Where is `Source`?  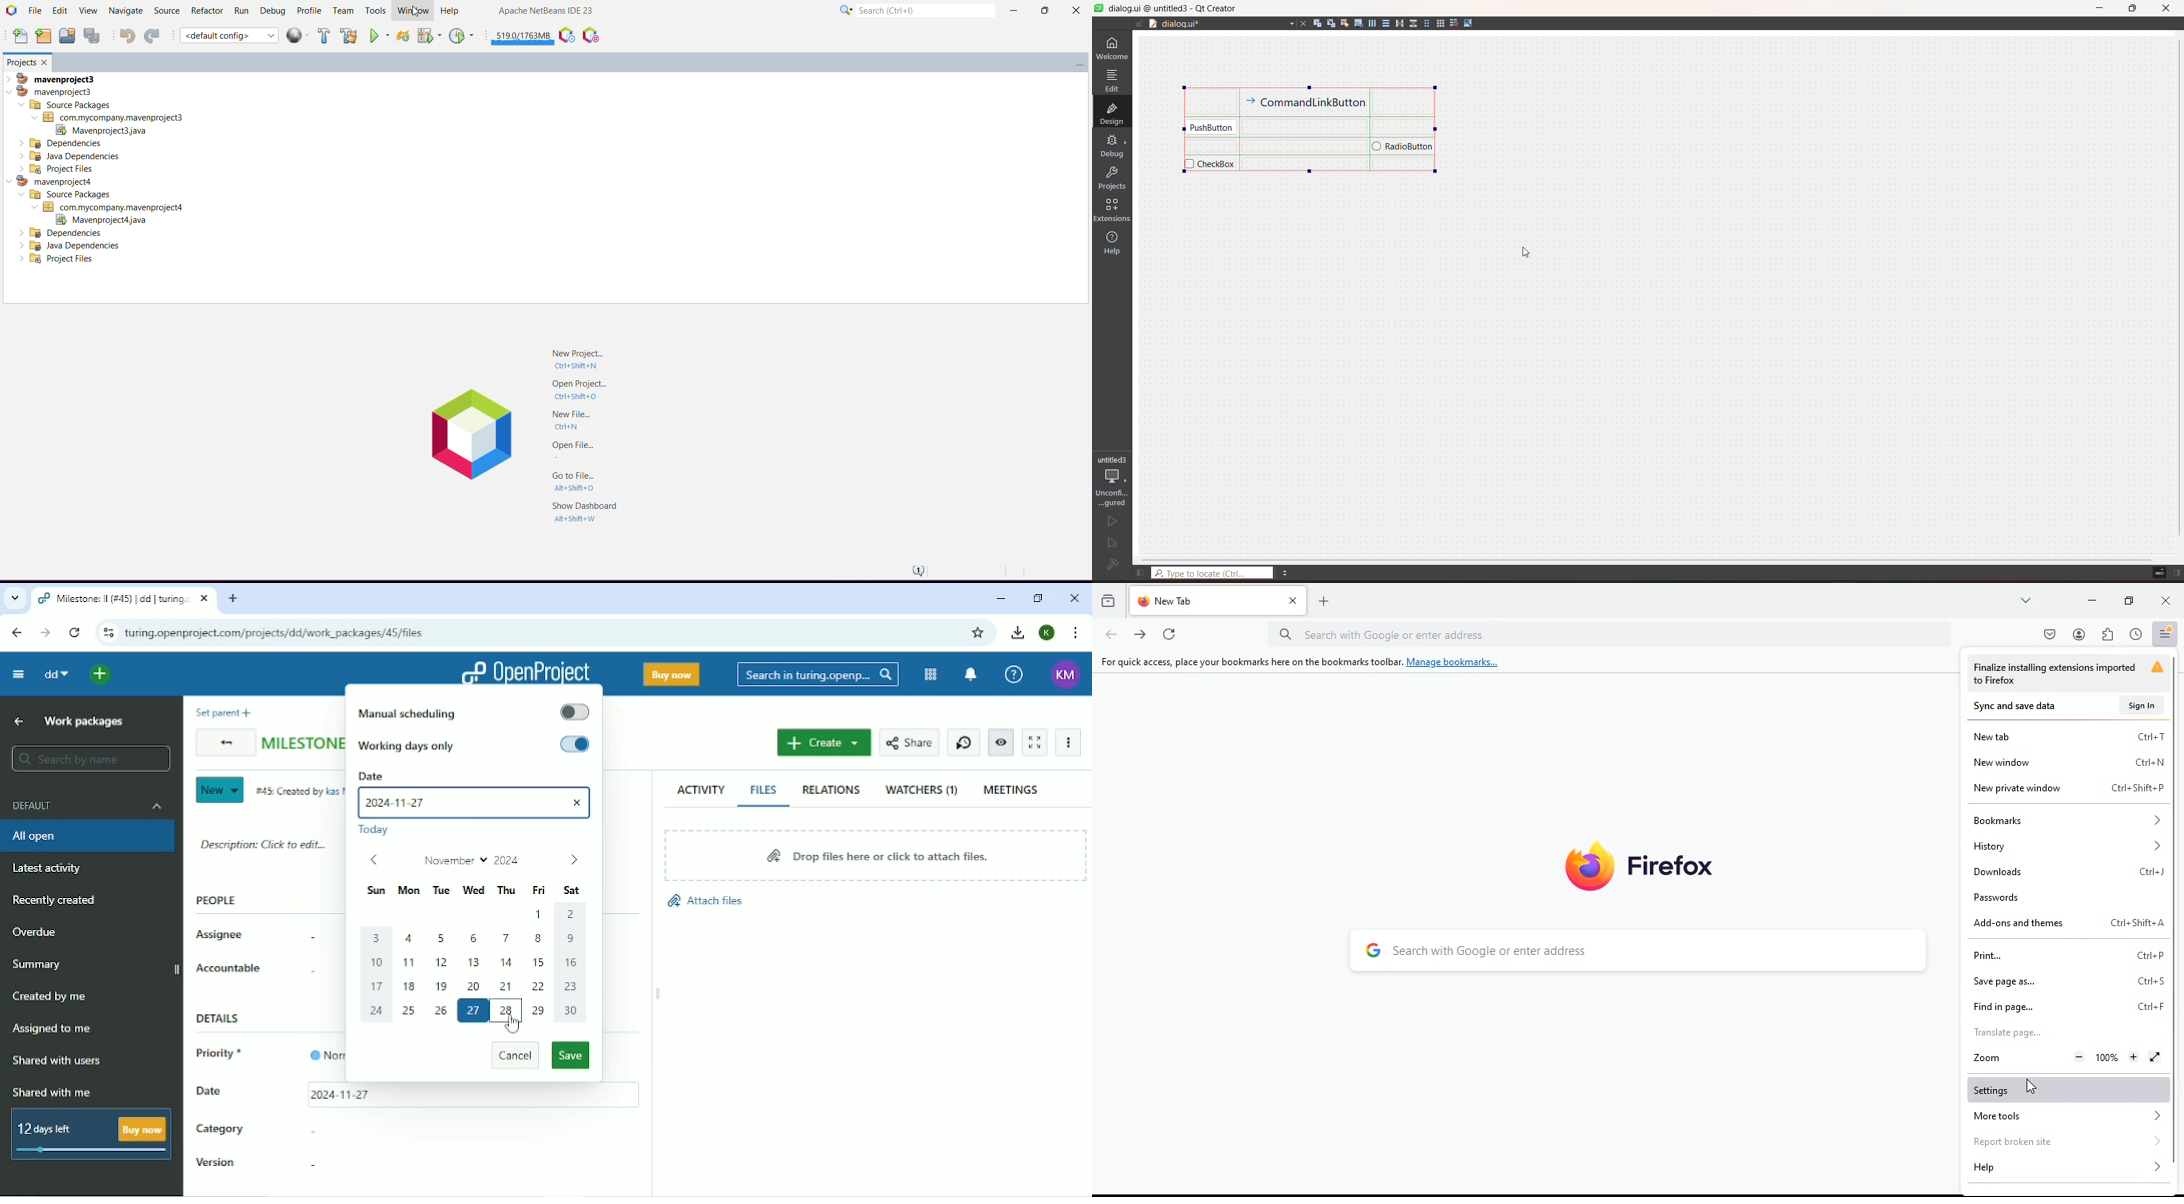
Source is located at coordinates (166, 11).